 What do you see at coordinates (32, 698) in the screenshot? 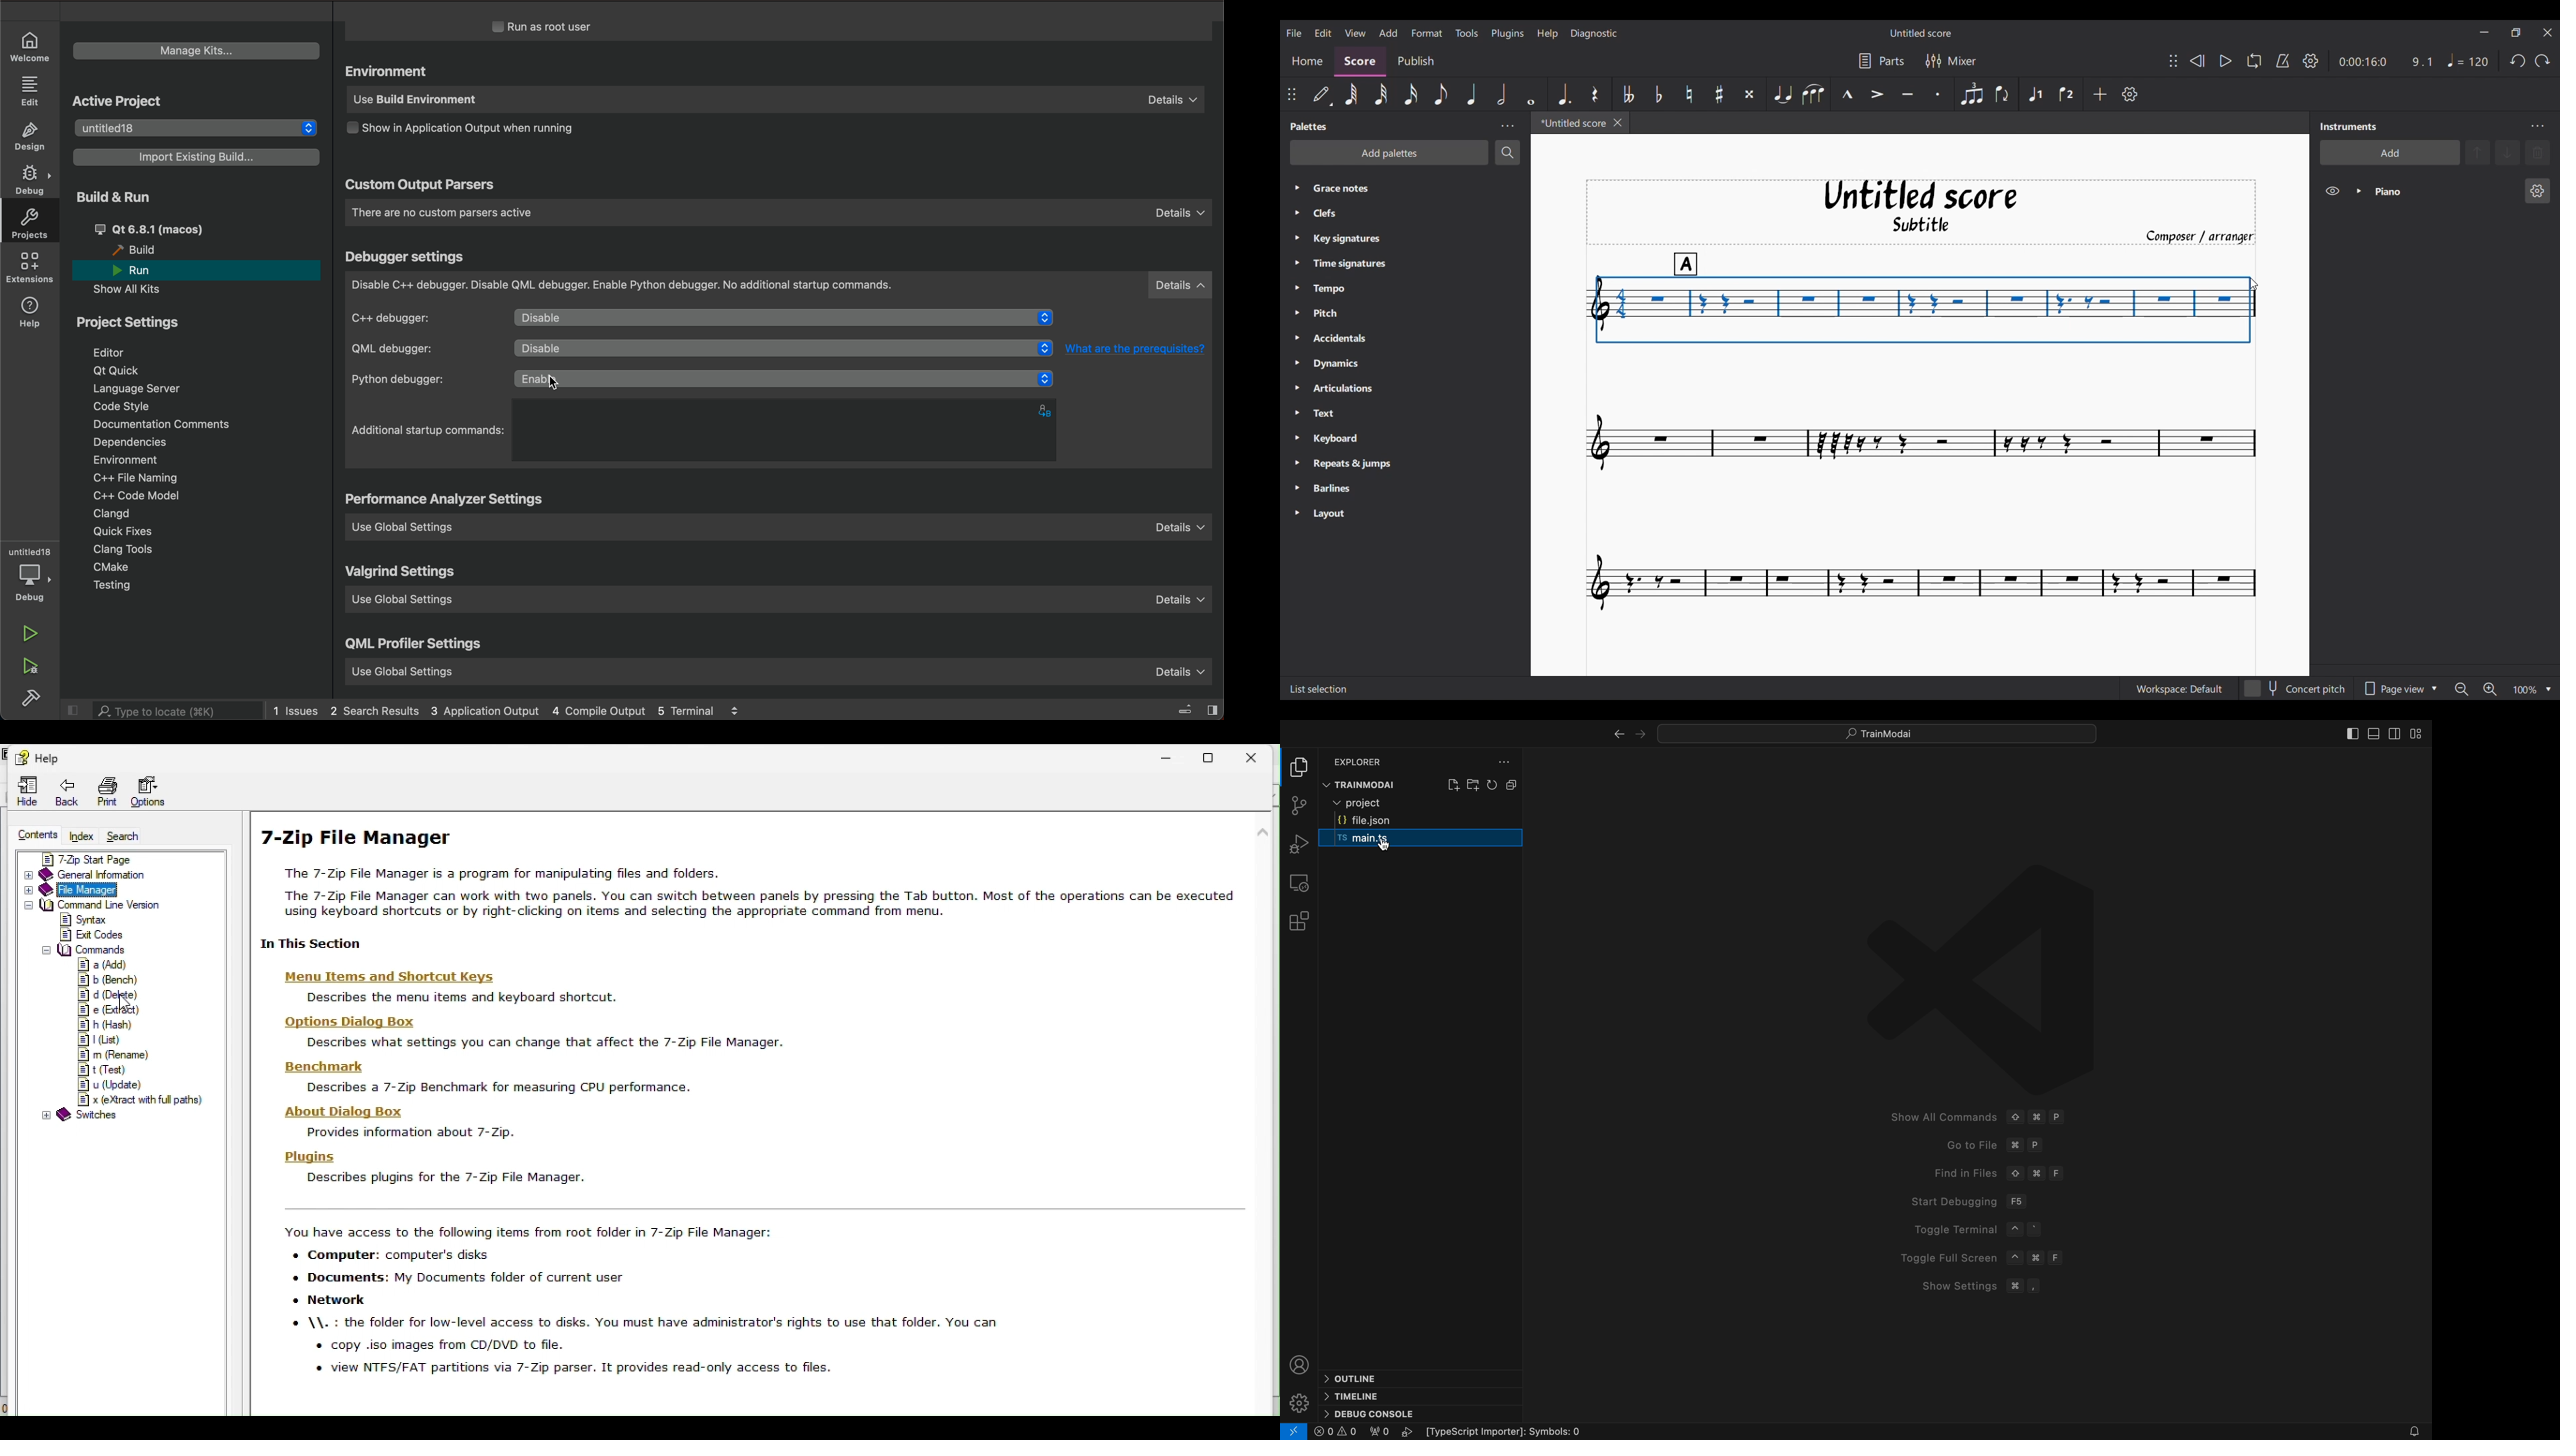
I see `build` at bounding box center [32, 698].